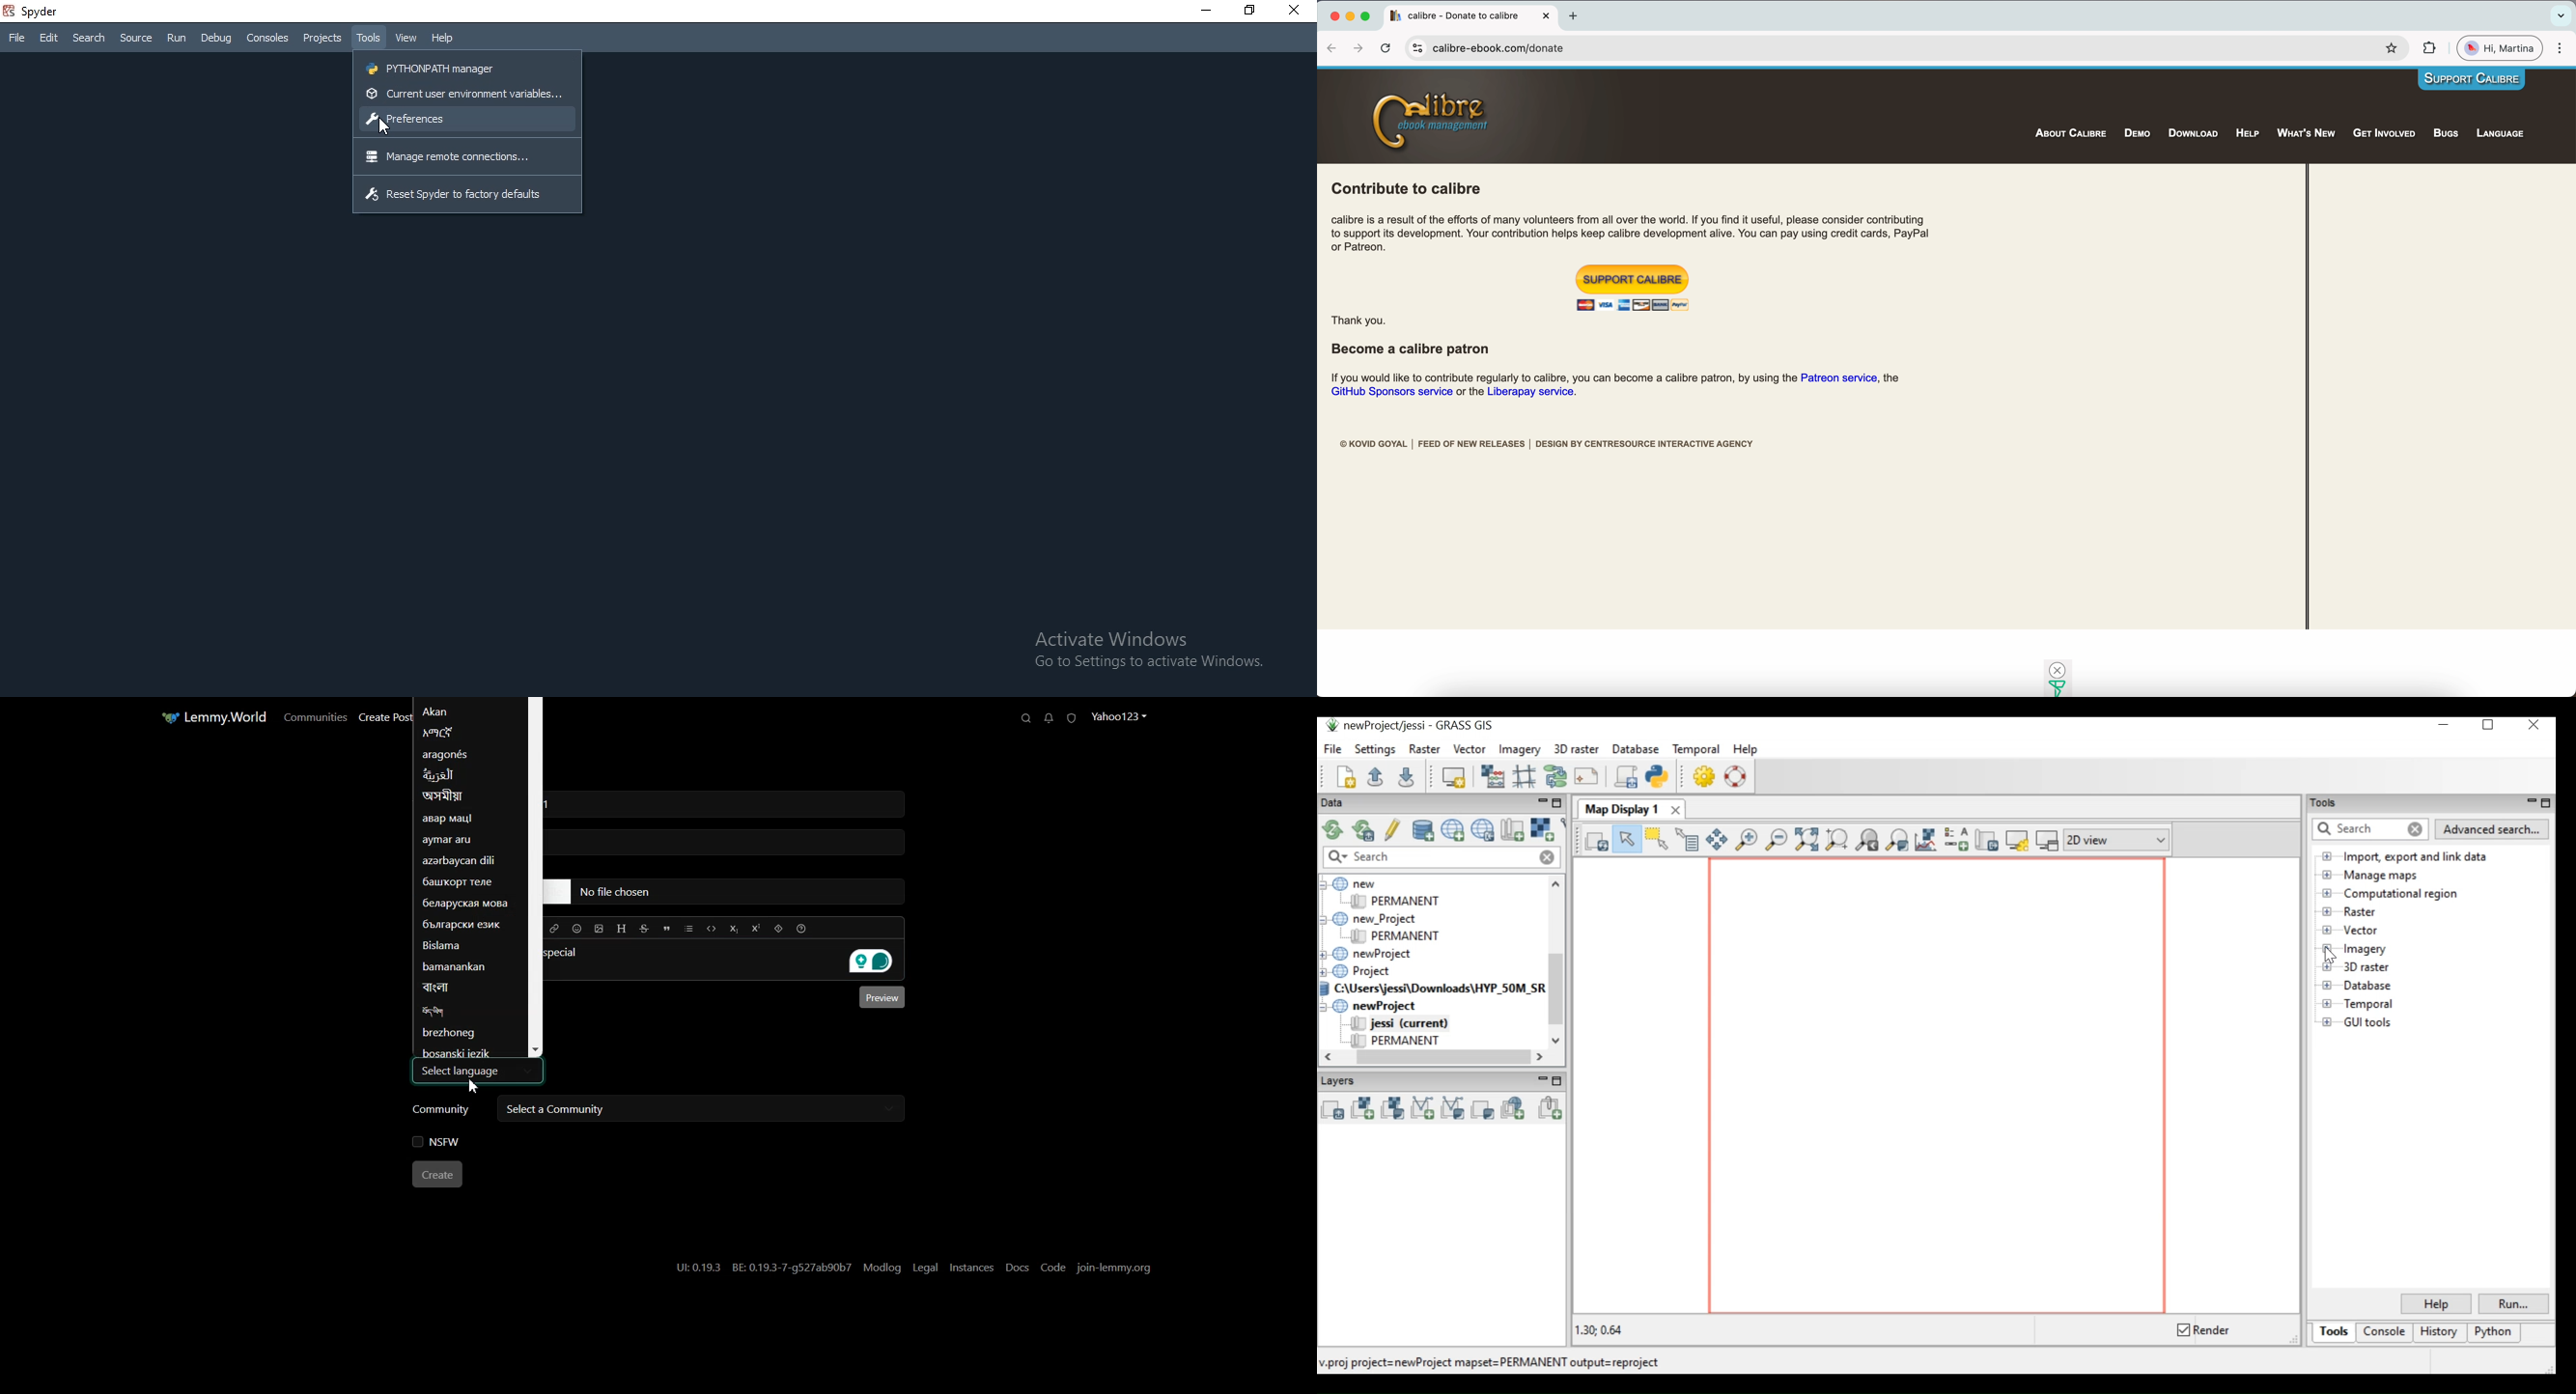  I want to click on UI:0.19.3 BE: 0.19.3-7-g527ab90b7, so click(762, 1268).